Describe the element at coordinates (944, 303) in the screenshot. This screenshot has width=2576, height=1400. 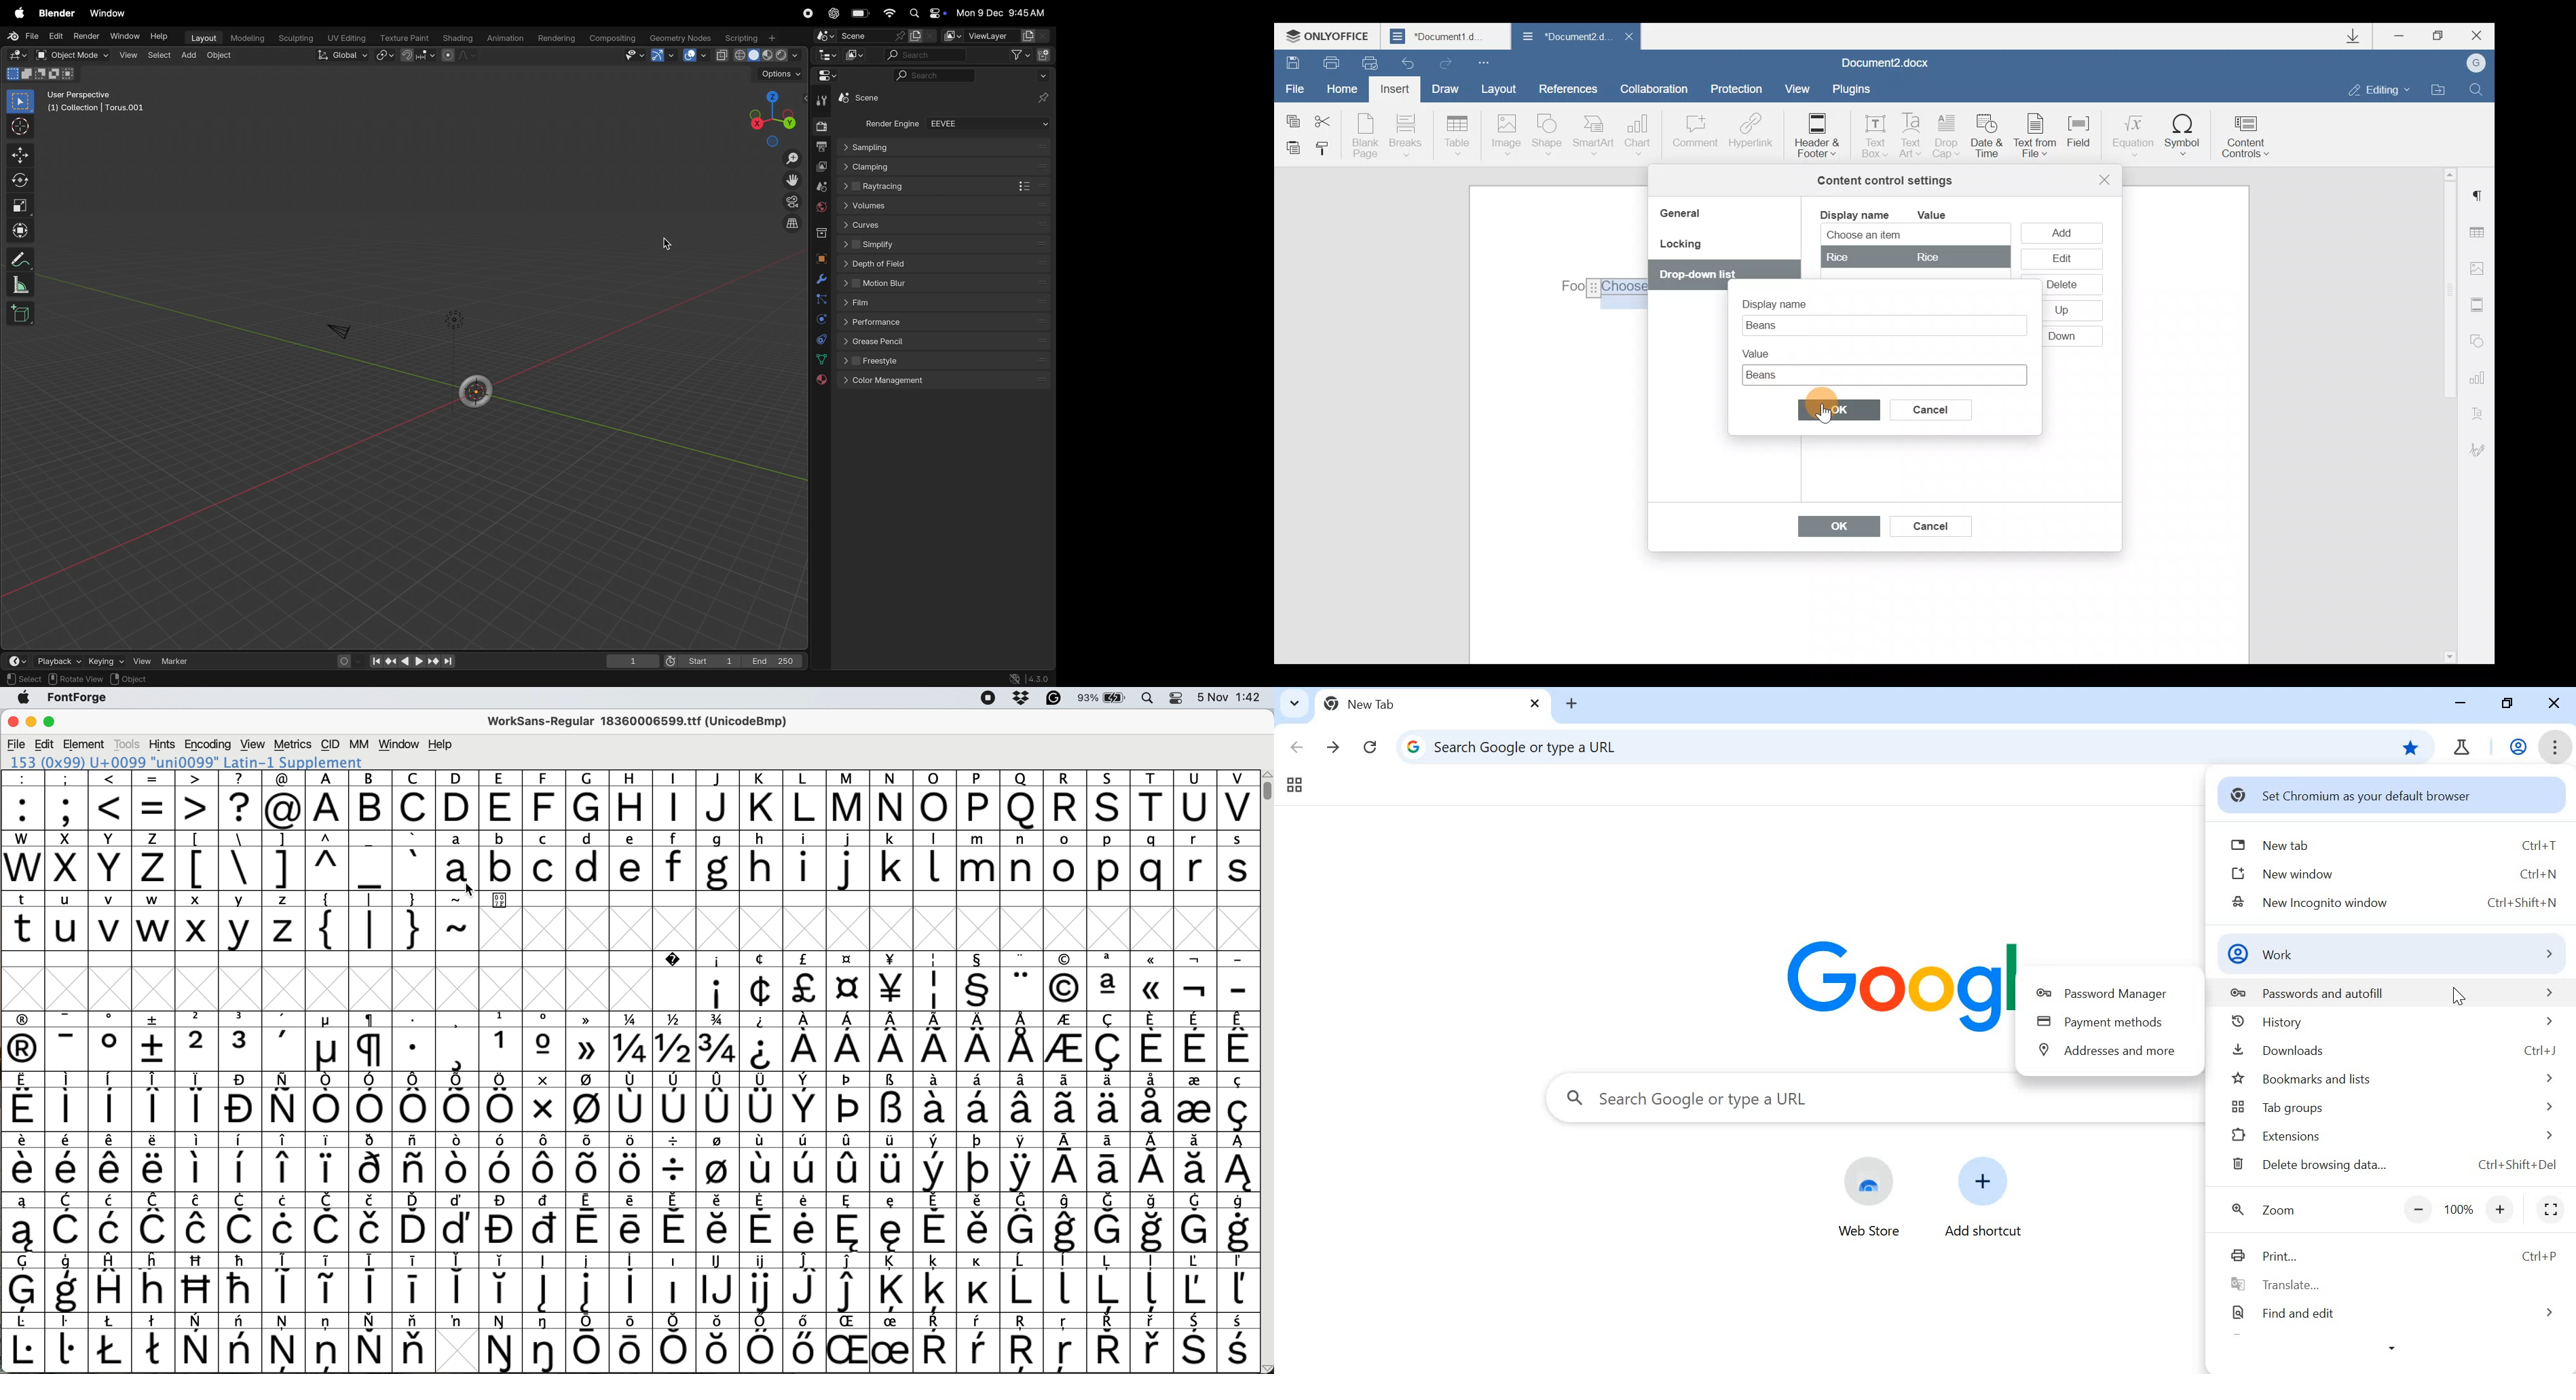
I see `flim` at that location.